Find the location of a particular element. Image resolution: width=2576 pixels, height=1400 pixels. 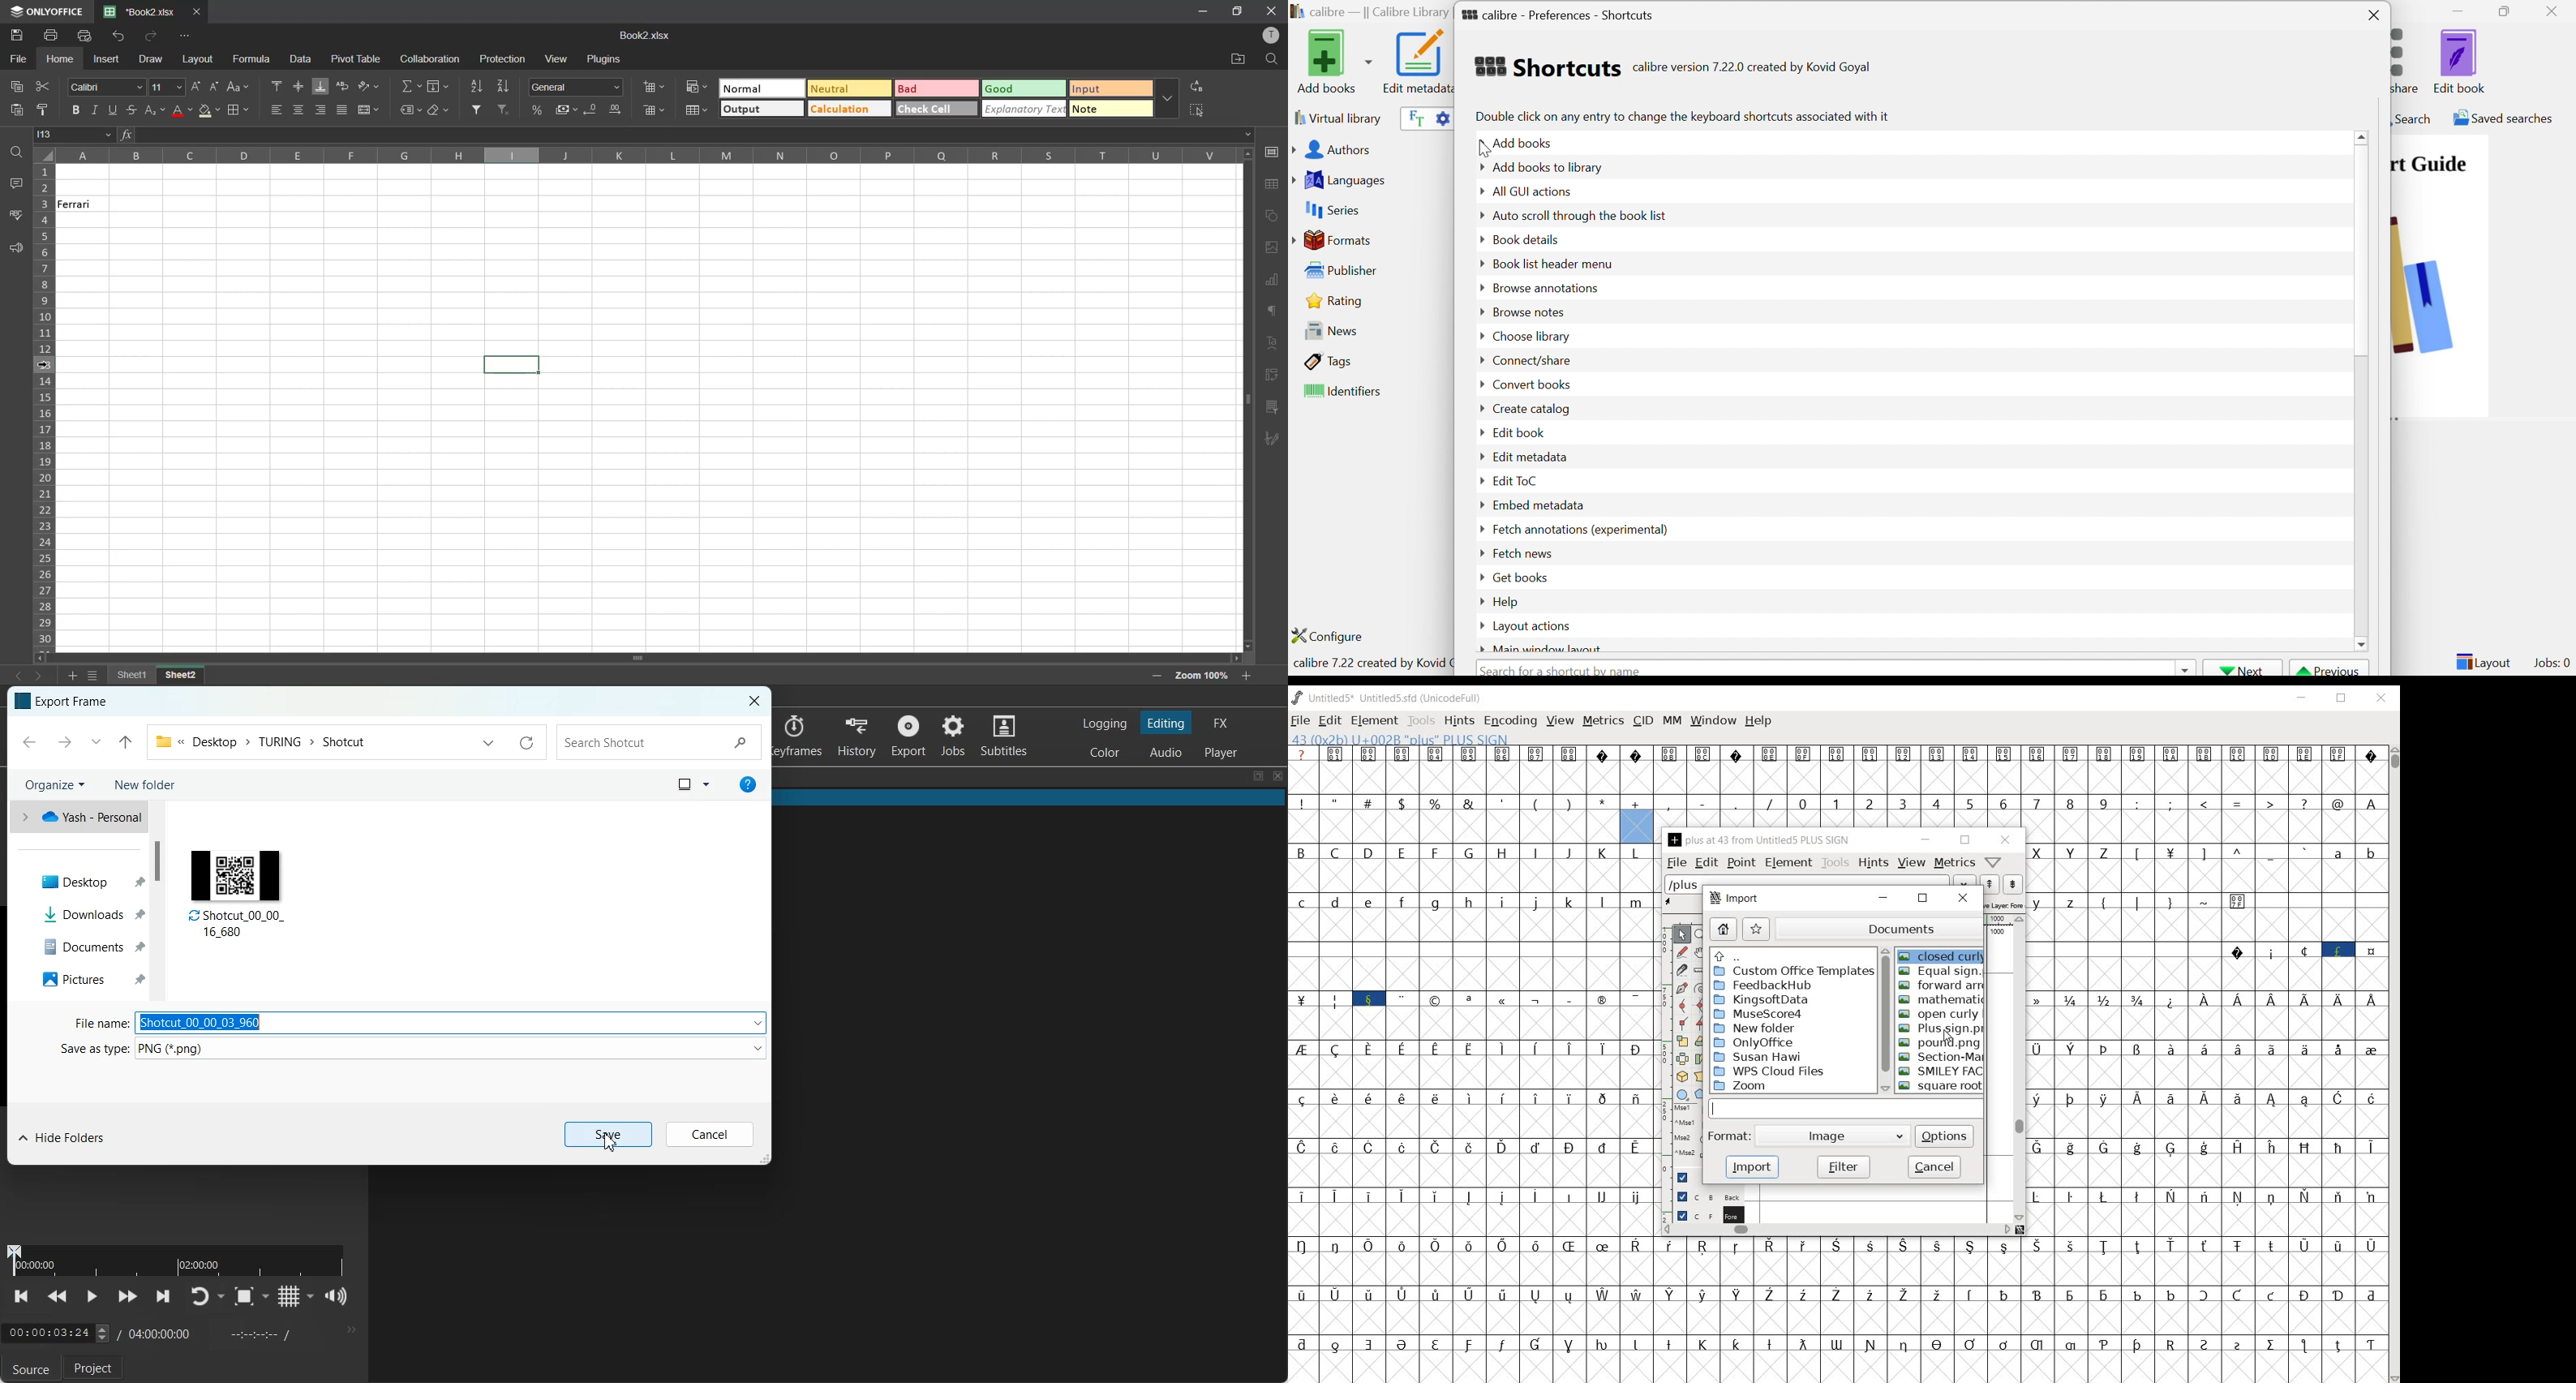

save is located at coordinates (15, 36).